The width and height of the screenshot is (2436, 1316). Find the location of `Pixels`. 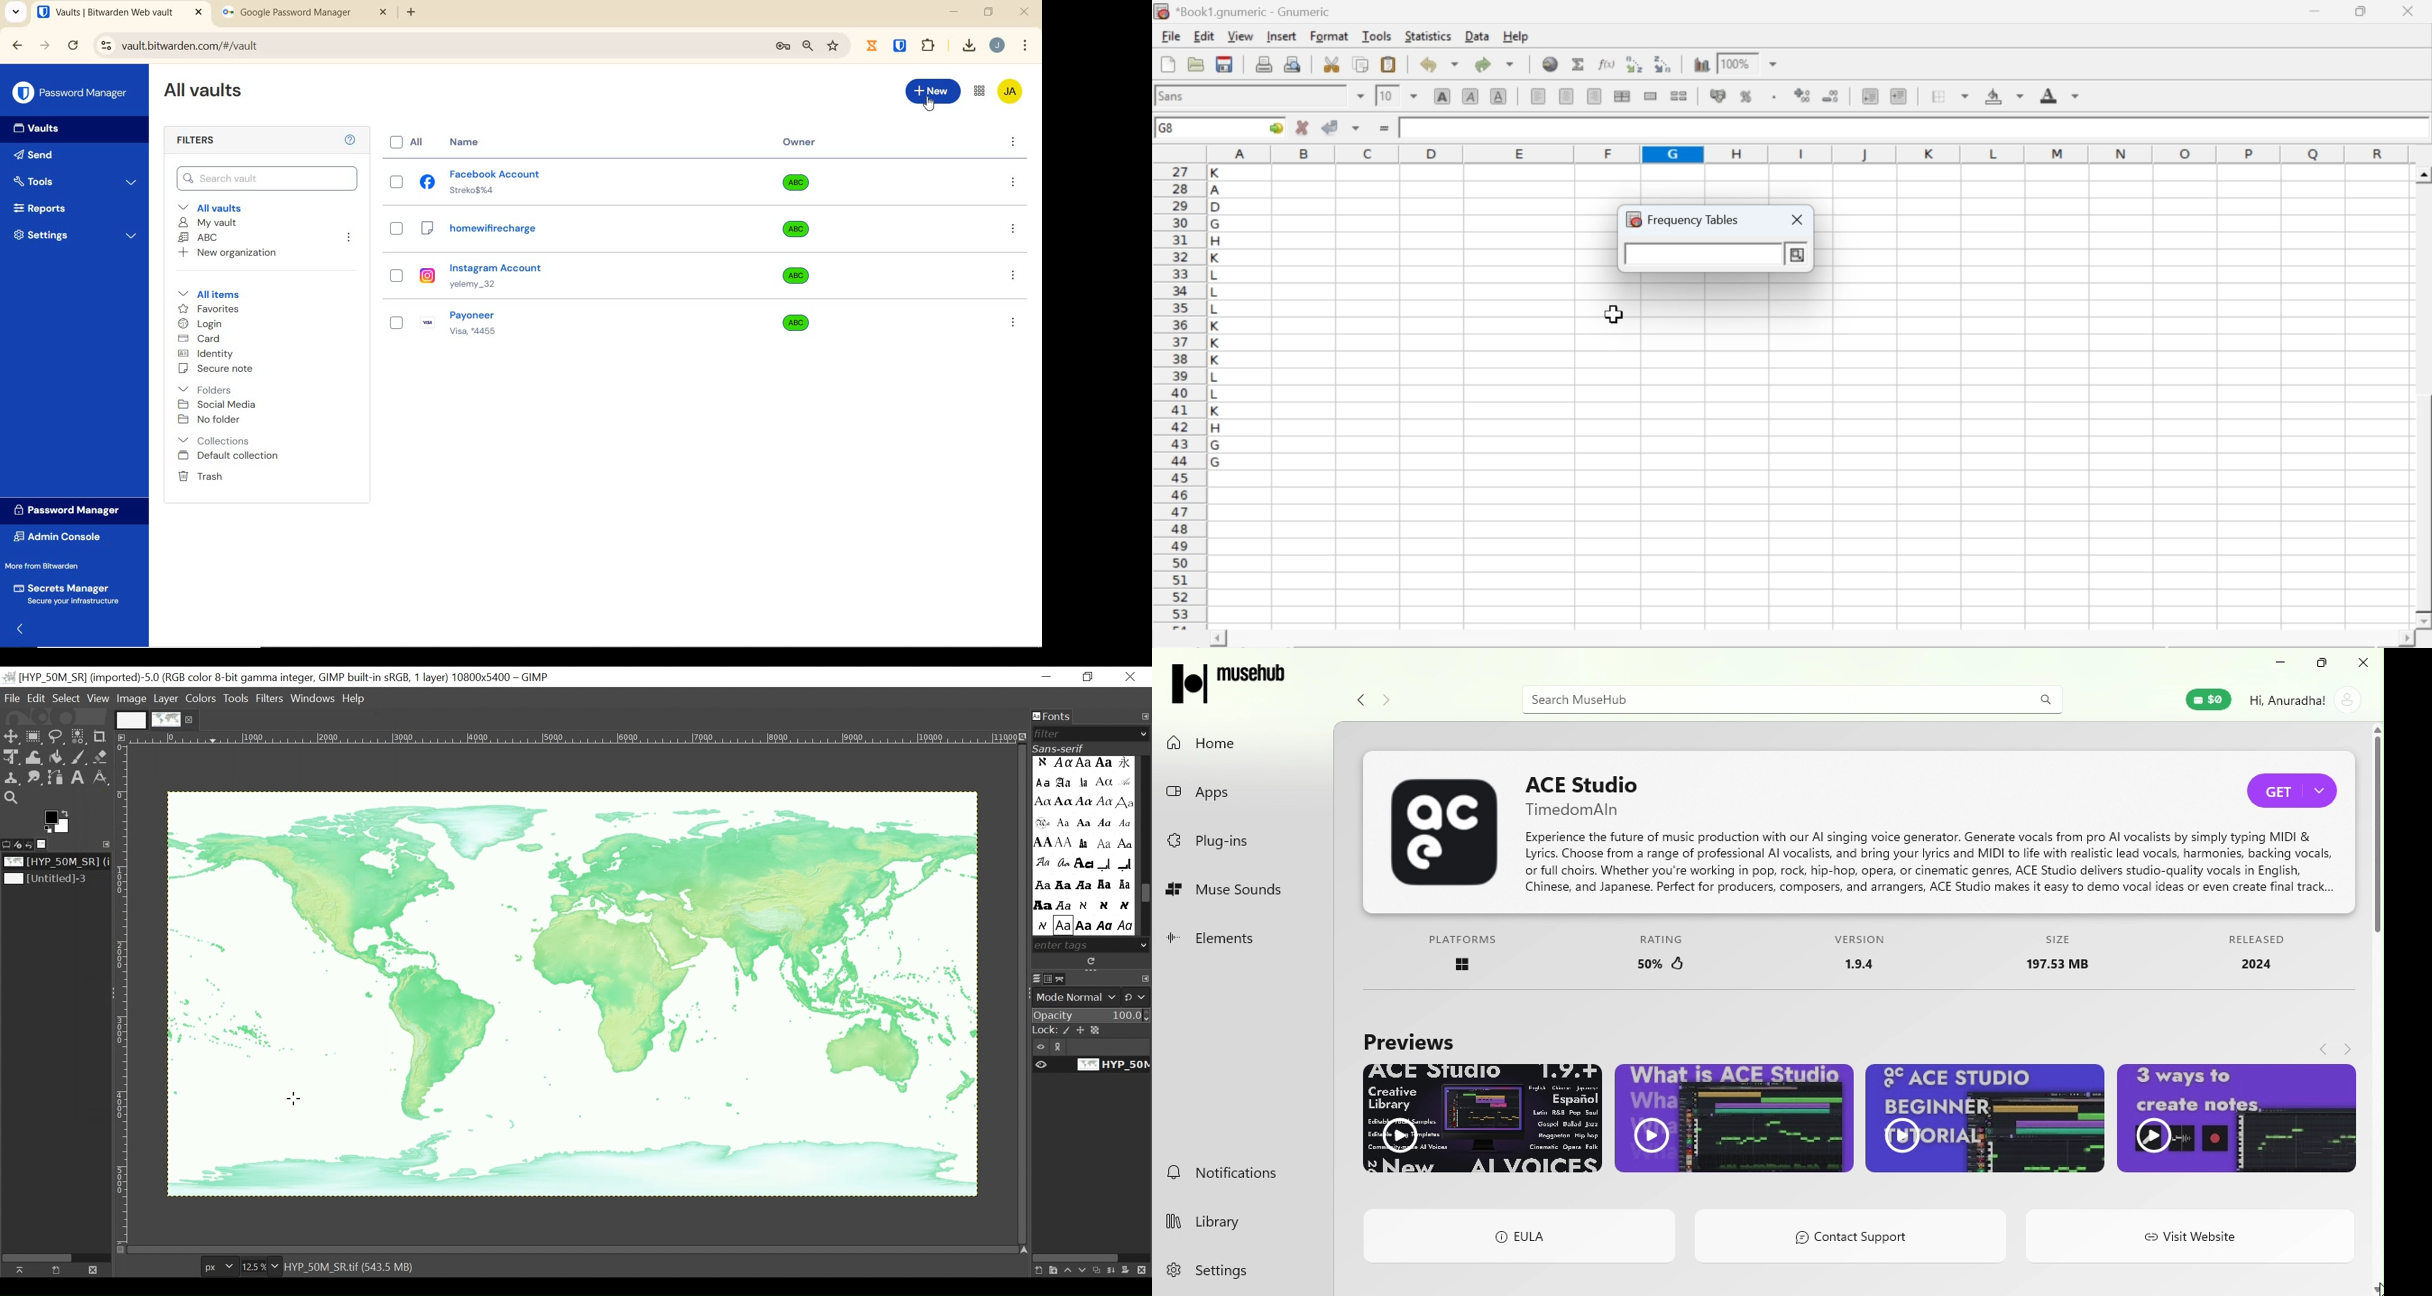

Pixels is located at coordinates (218, 1267).